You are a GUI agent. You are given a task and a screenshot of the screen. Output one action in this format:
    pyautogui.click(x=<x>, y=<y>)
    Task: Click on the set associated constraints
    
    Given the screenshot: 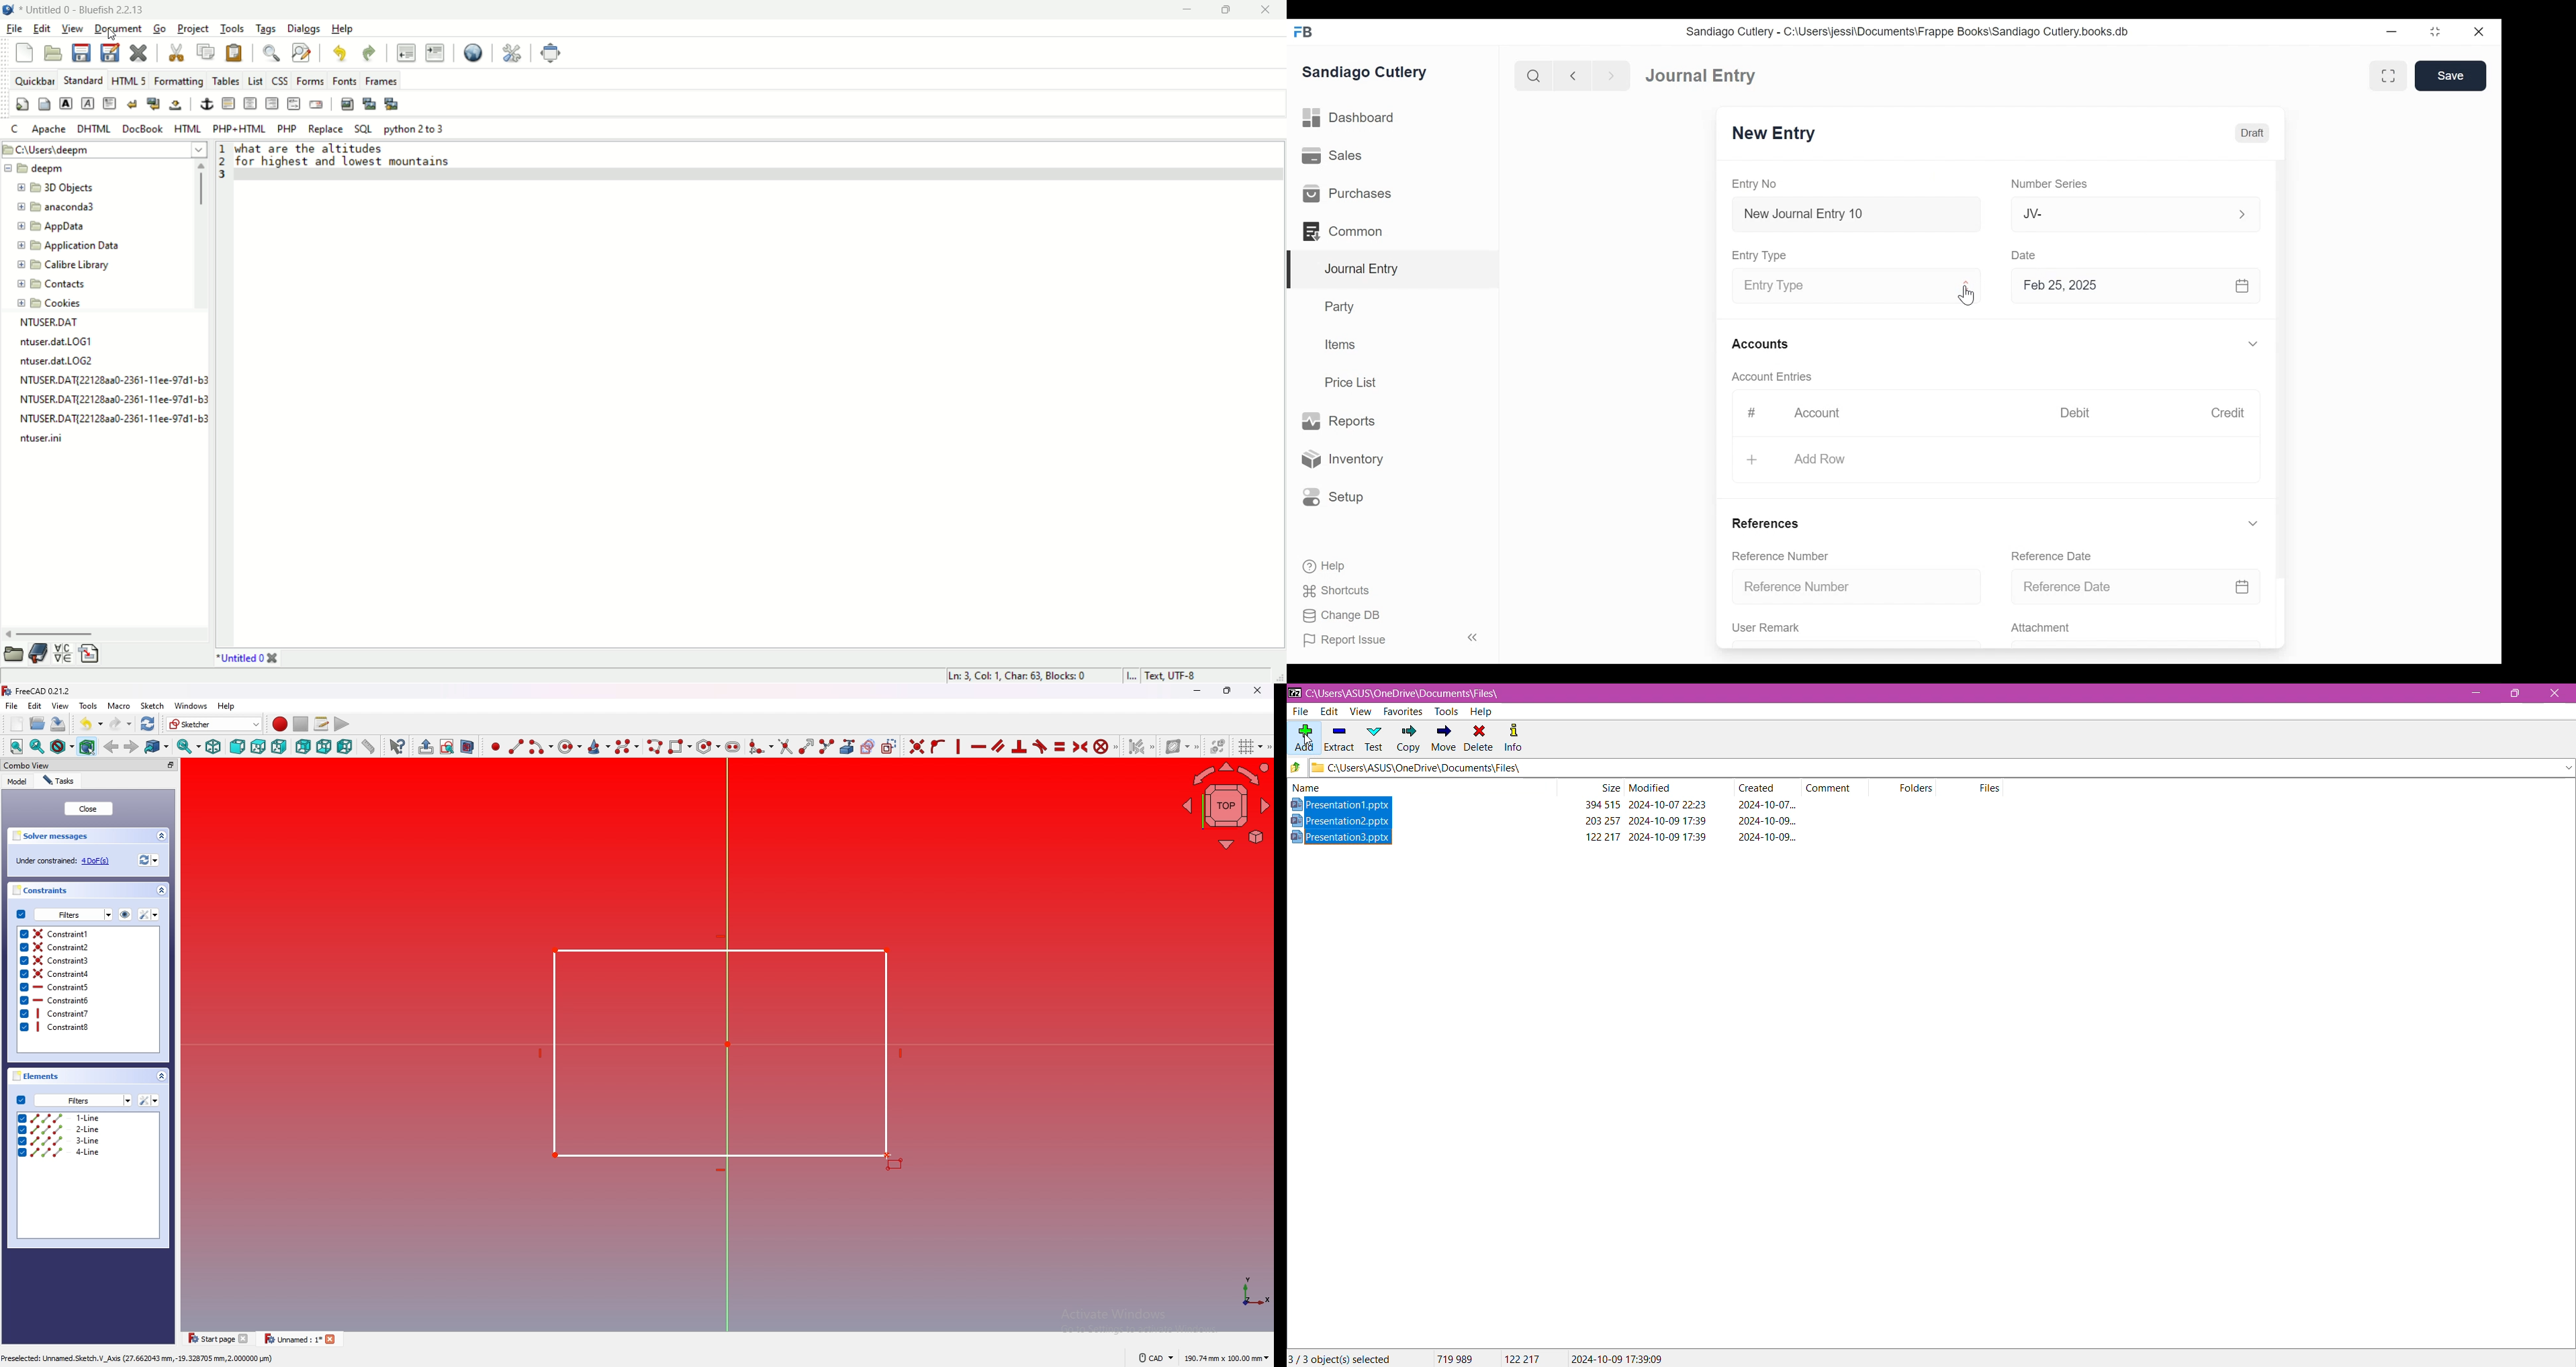 What is the action you would take?
    pyautogui.click(x=1142, y=747)
    